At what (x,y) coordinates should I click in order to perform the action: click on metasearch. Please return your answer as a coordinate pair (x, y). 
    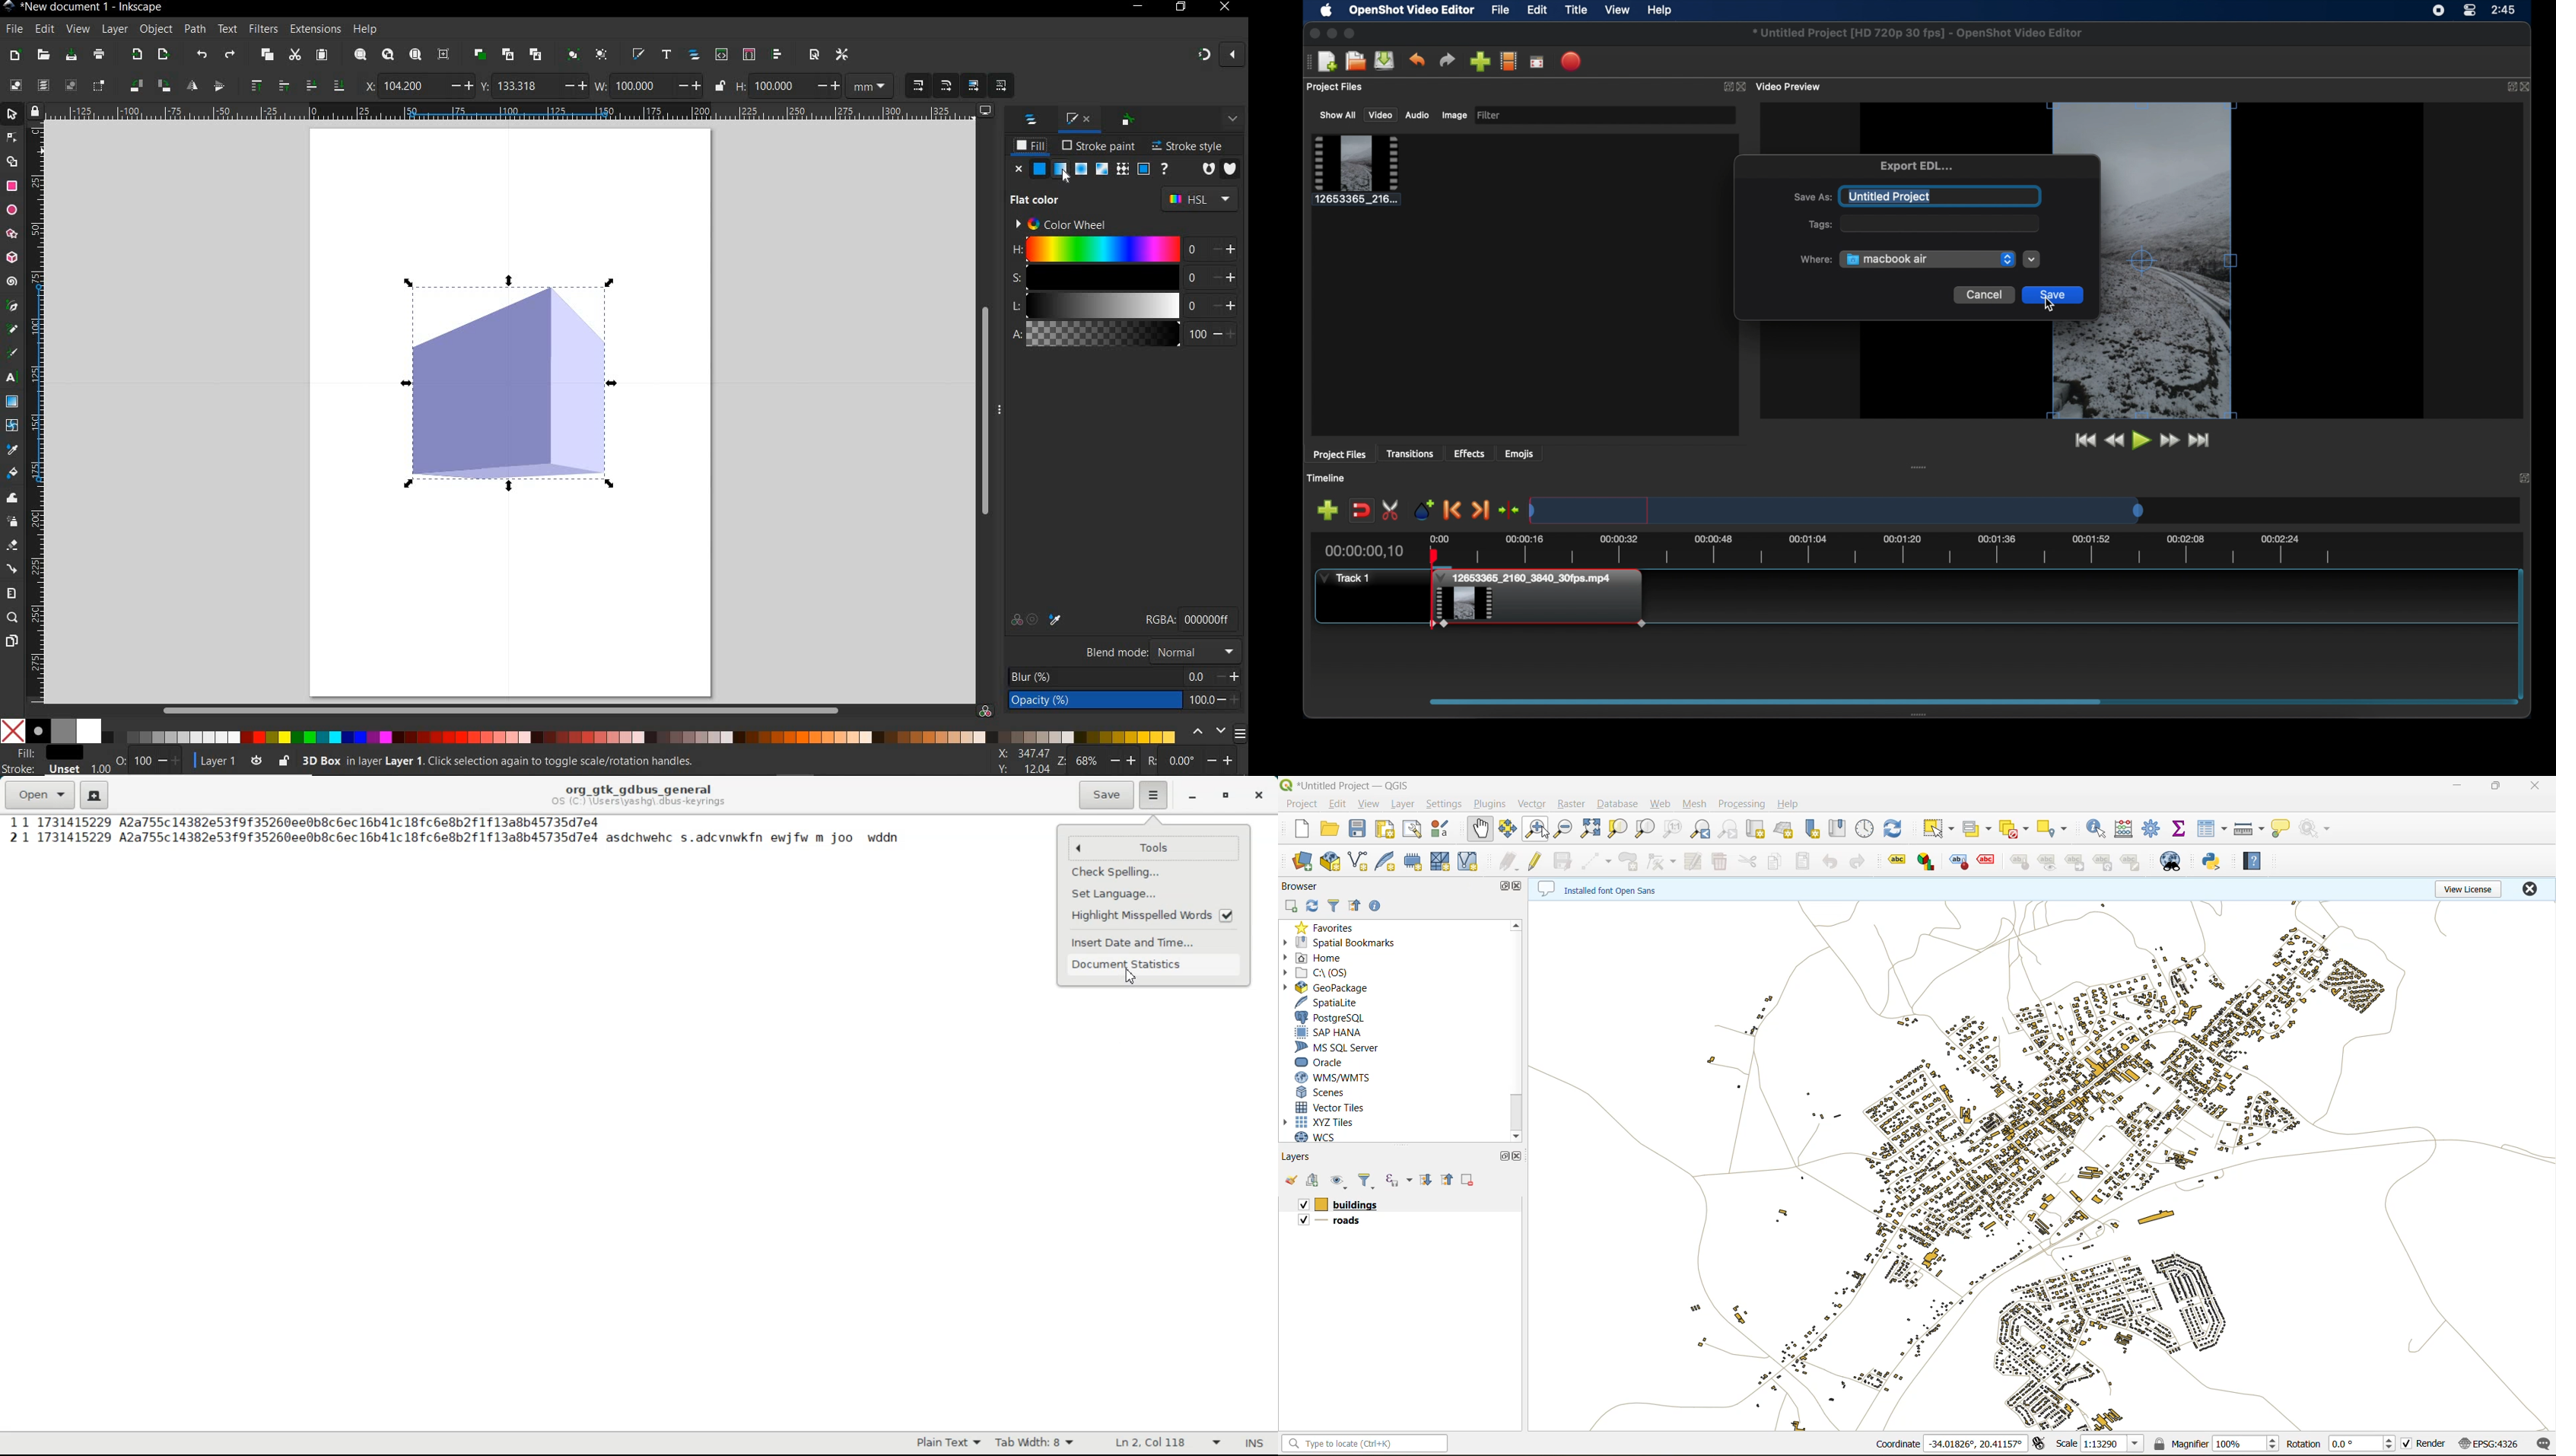
    Looking at the image, I should click on (2176, 861).